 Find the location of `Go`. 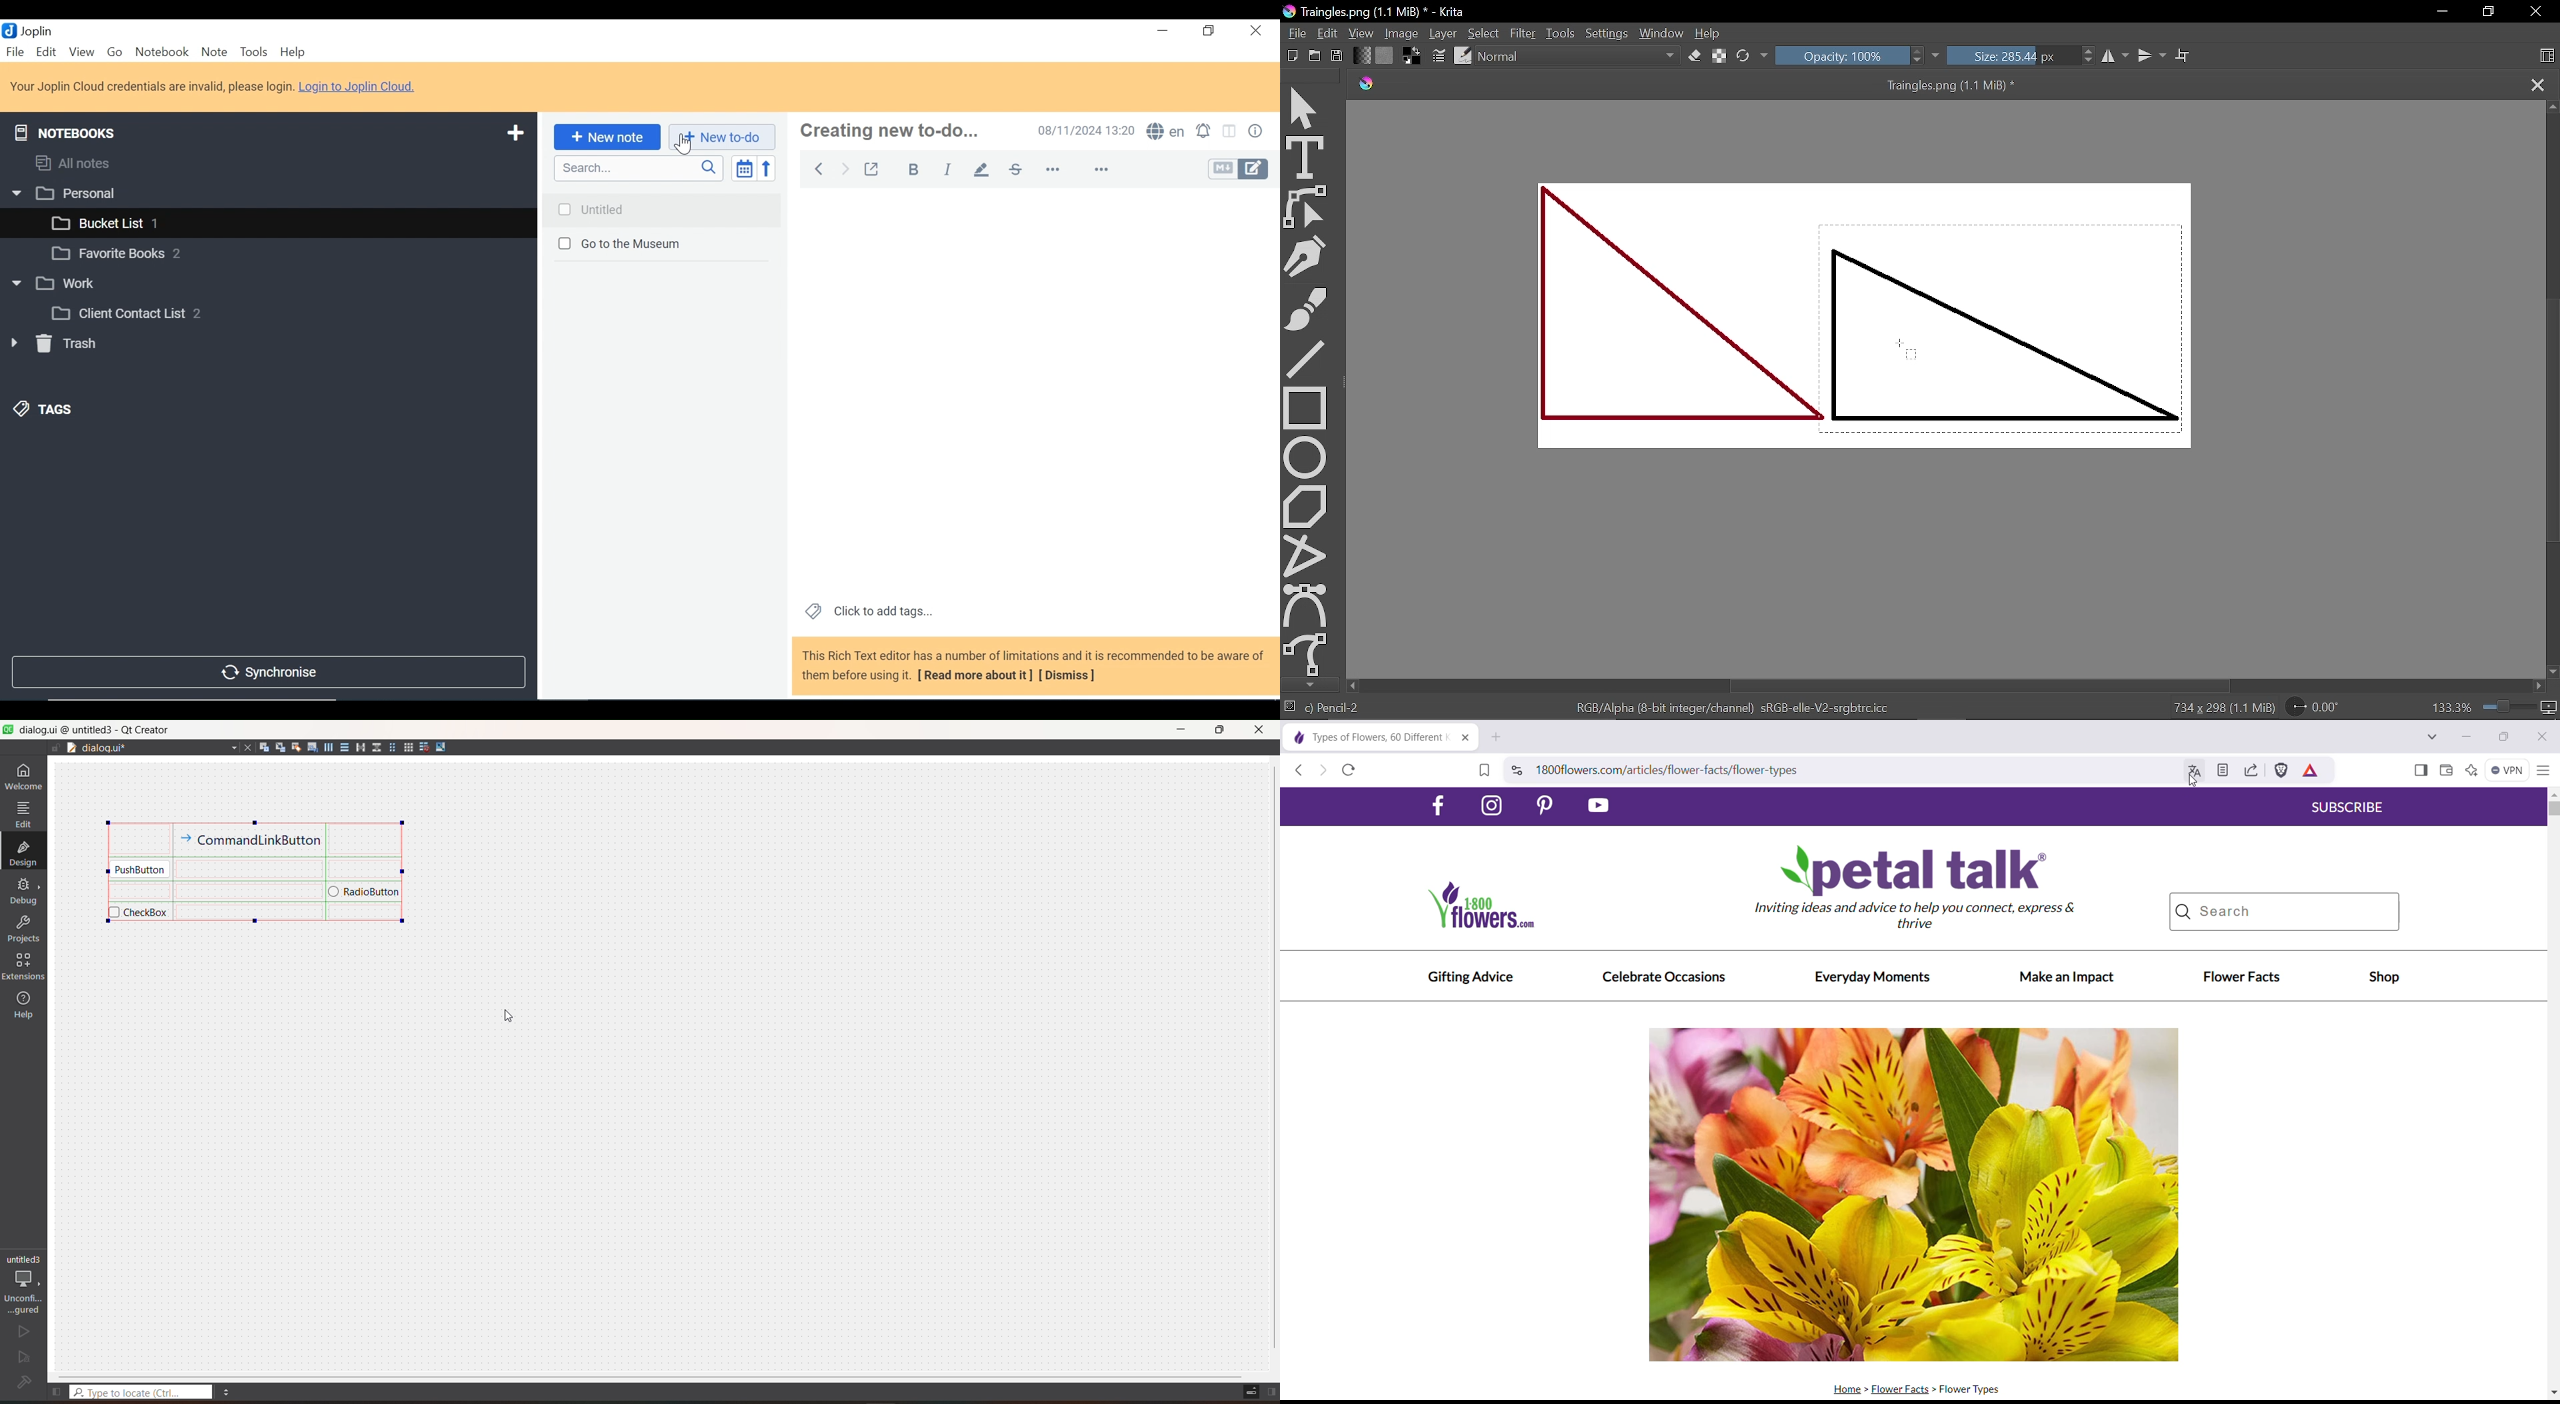

Go is located at coordinates (117, 53).